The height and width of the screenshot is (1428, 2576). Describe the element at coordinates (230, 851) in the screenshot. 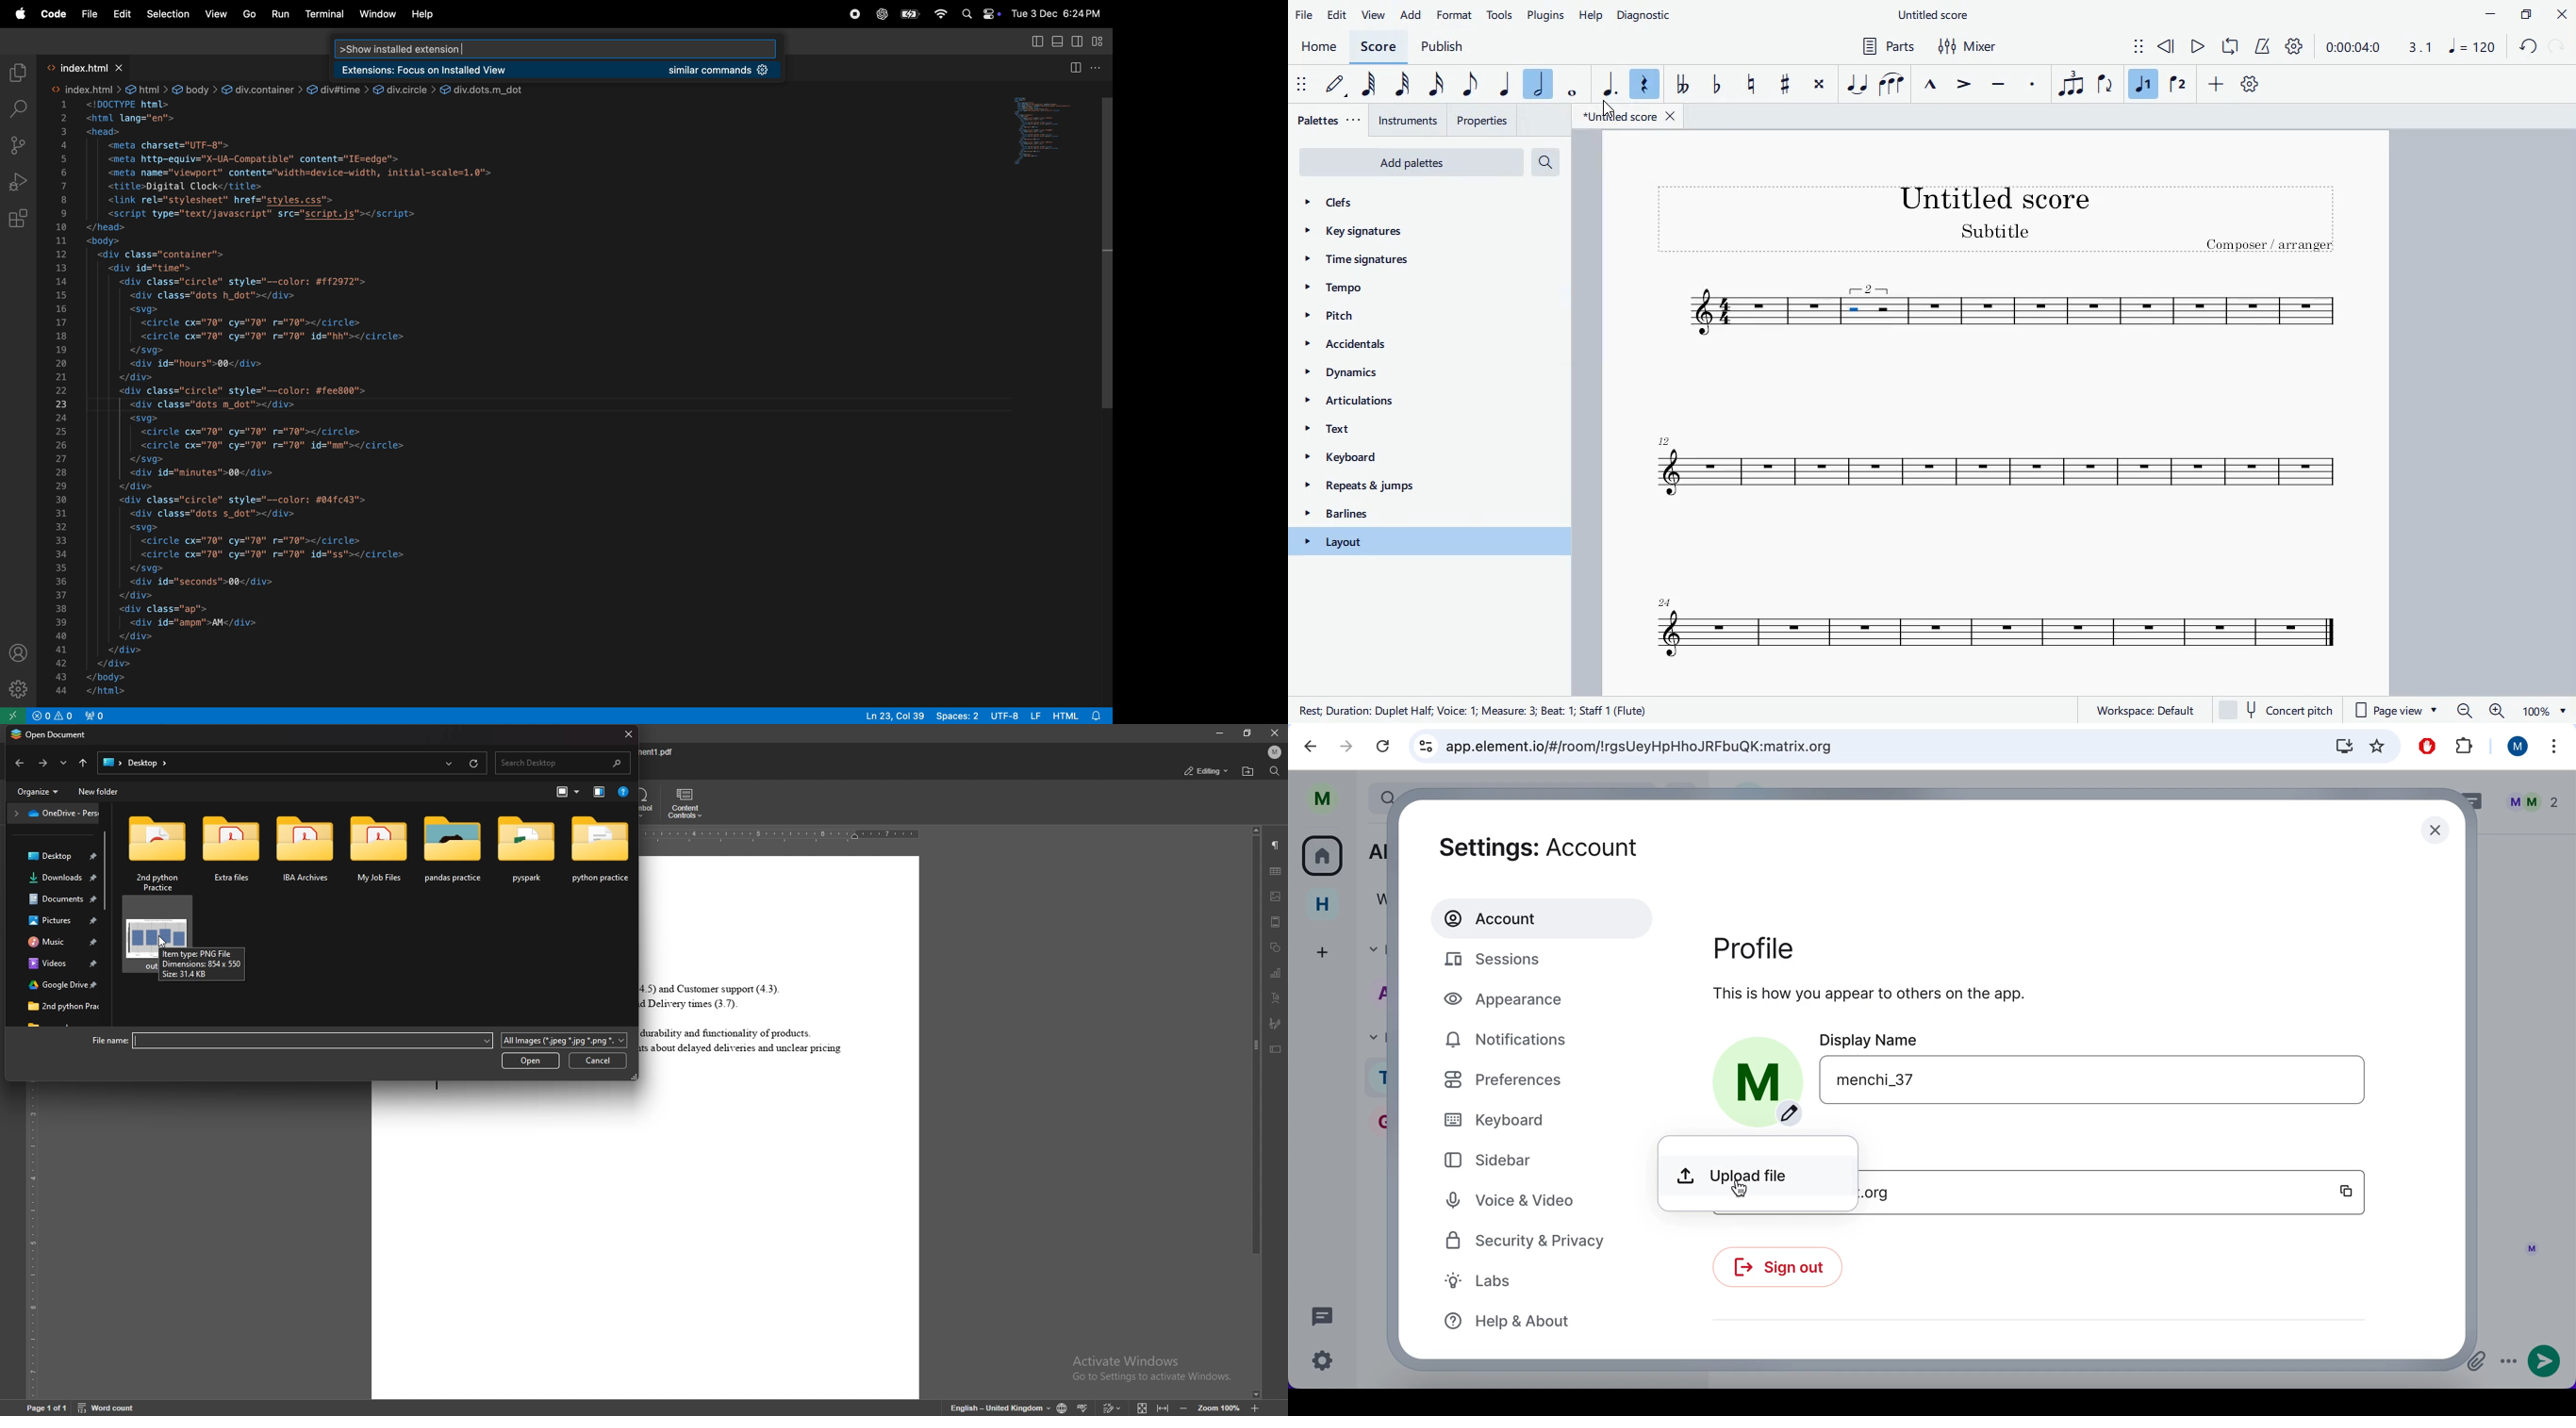

I see `folder` at that location.